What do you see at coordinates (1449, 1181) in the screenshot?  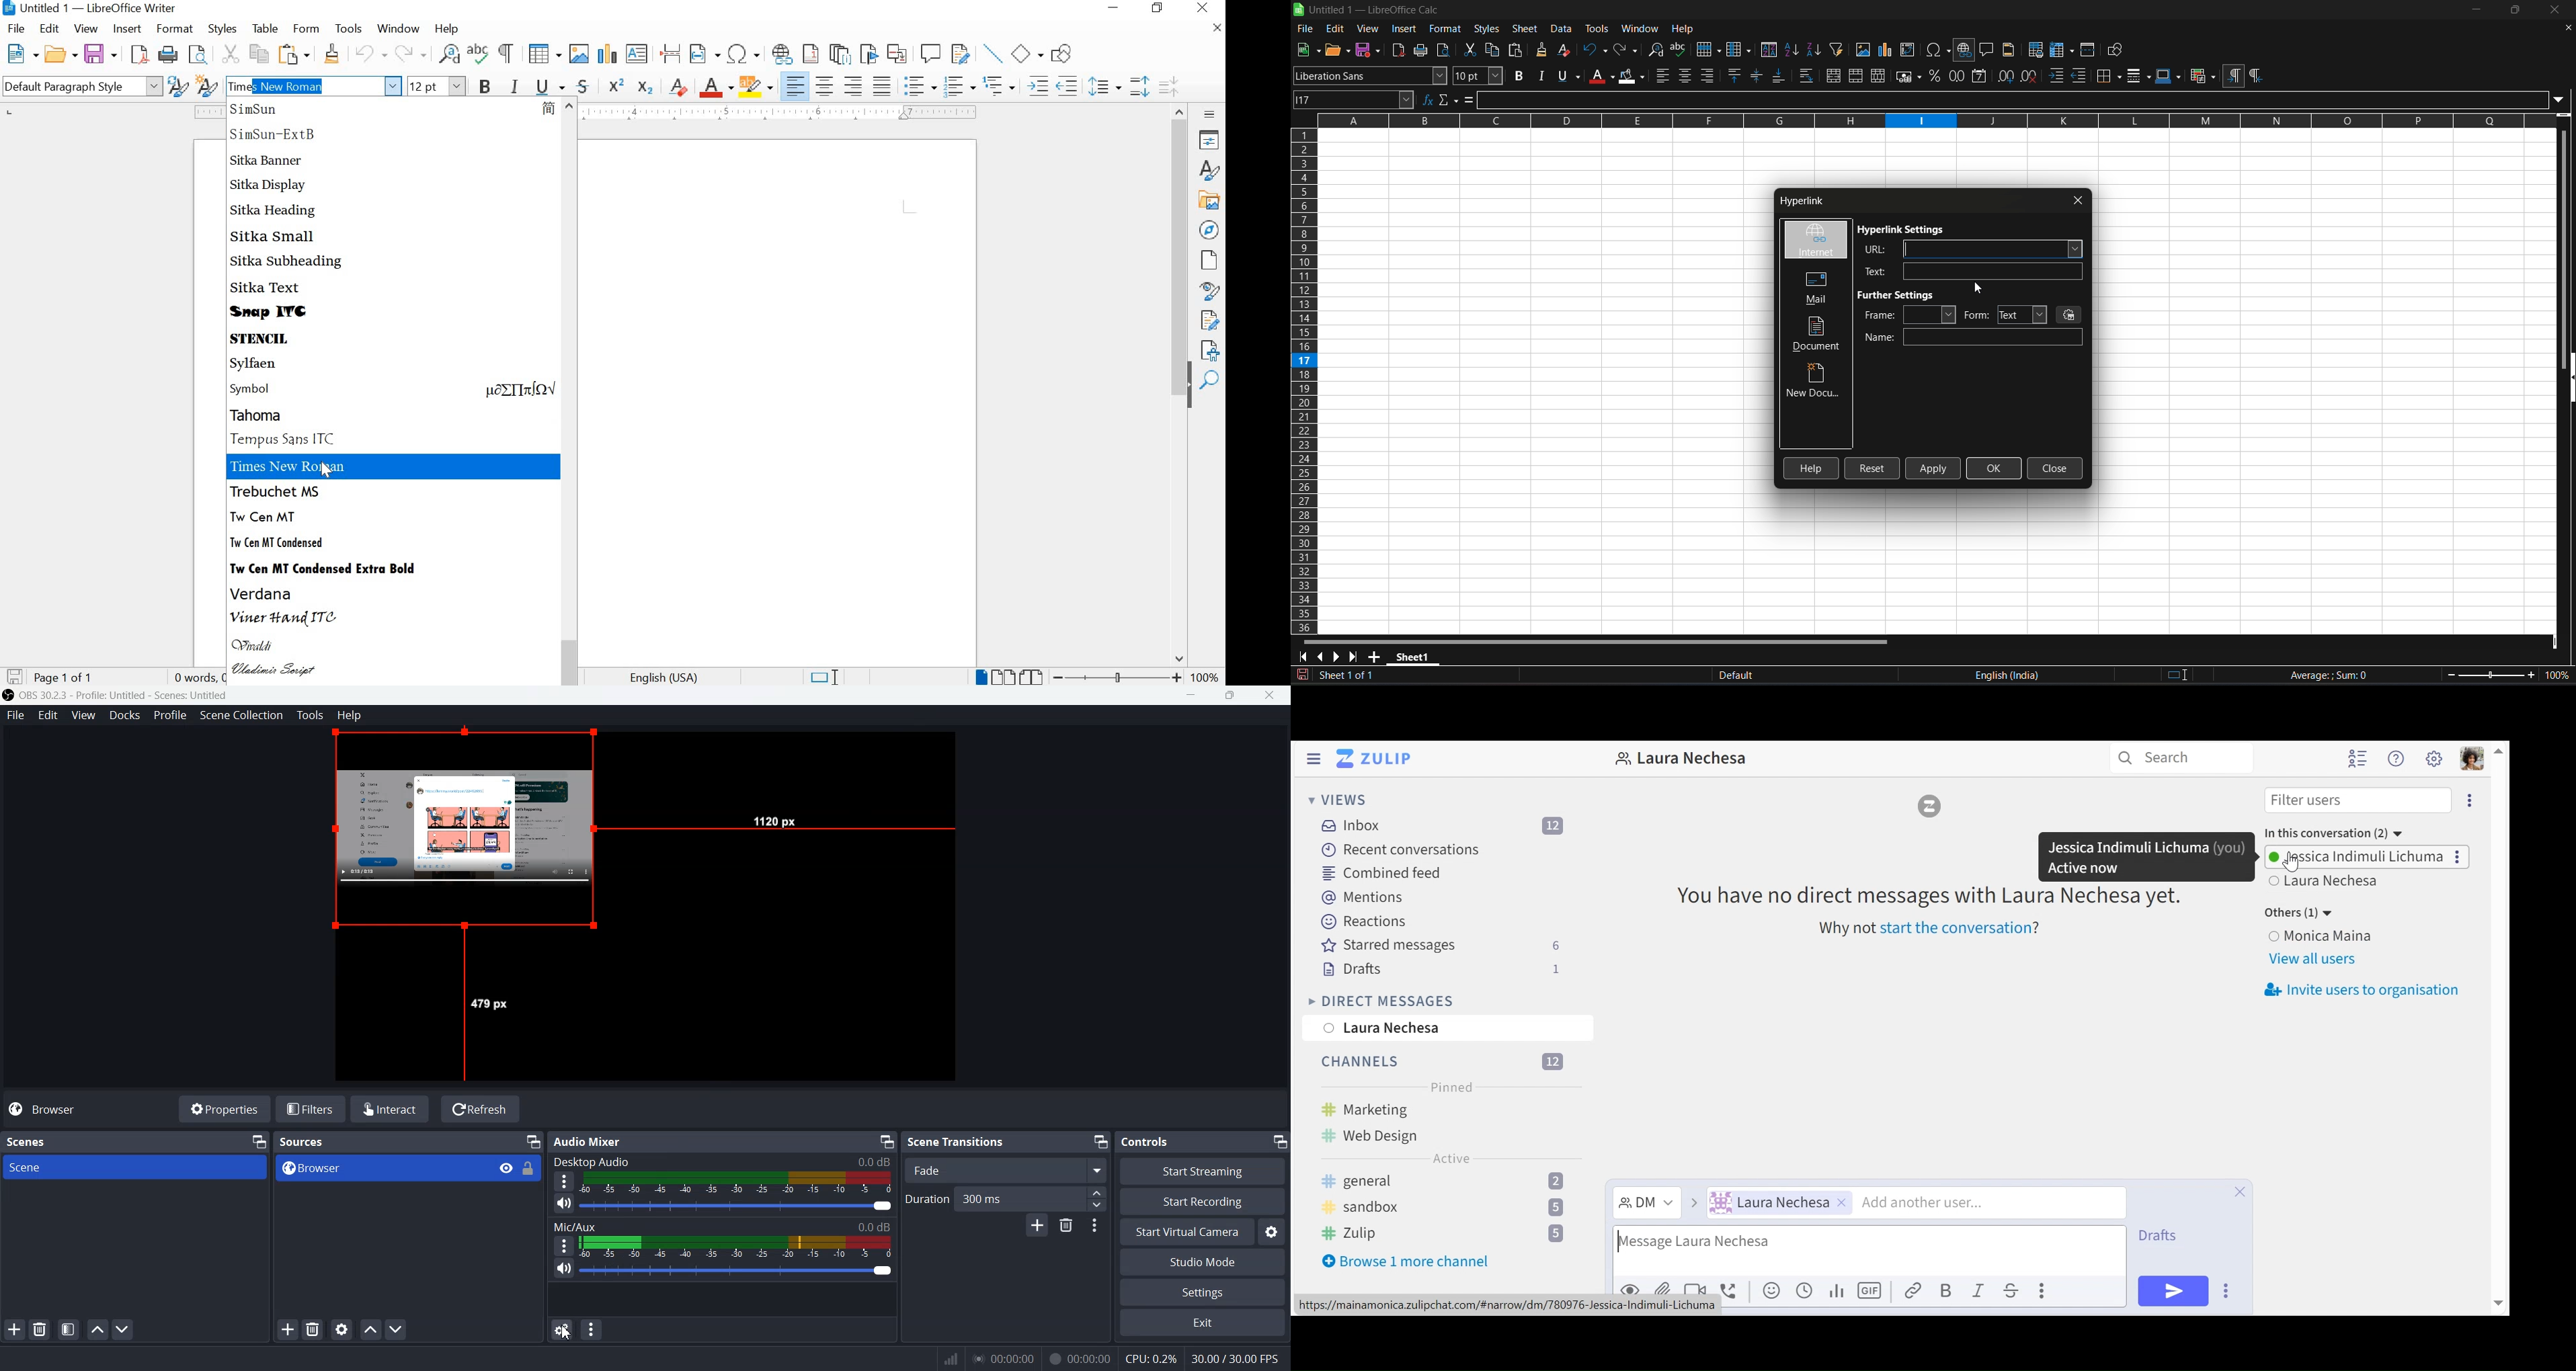 I see `general` at bounding box center [1449, 1181].